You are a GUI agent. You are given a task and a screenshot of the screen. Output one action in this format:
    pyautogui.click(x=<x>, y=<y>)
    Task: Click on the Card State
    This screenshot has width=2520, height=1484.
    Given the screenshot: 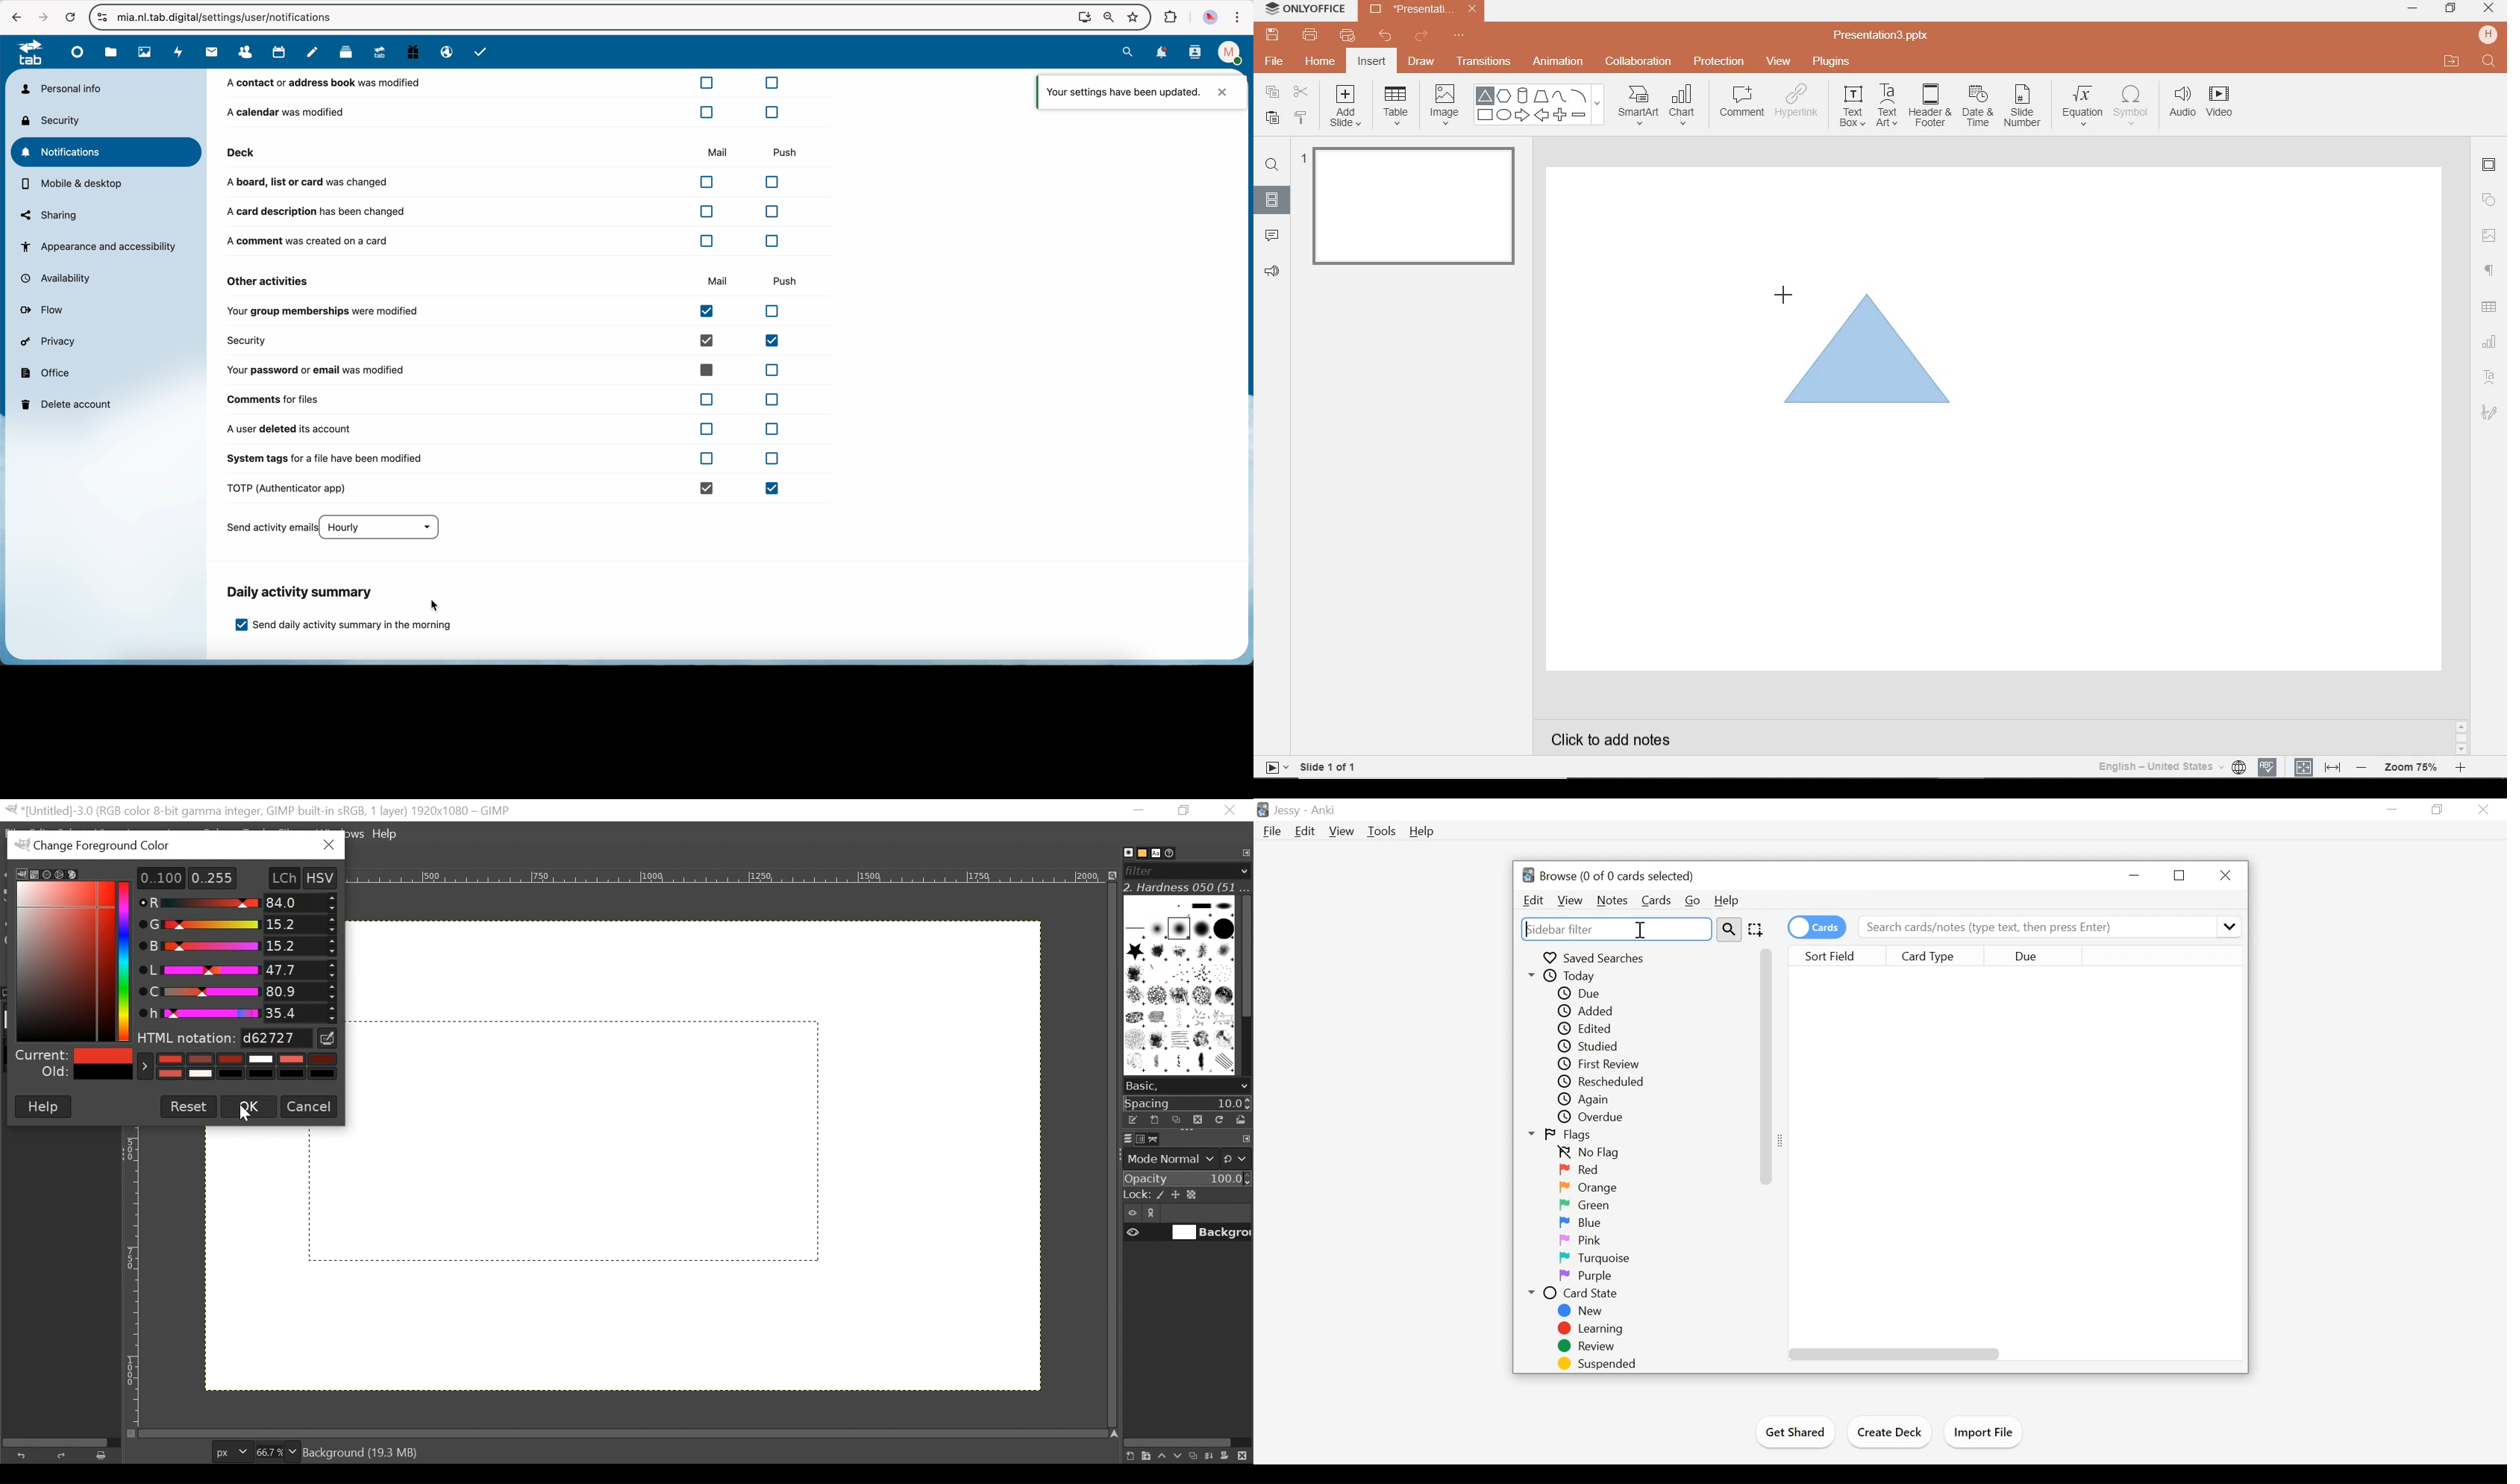 What is the action you would take?
    pyautogui.click(x=1577, y=1293)
    